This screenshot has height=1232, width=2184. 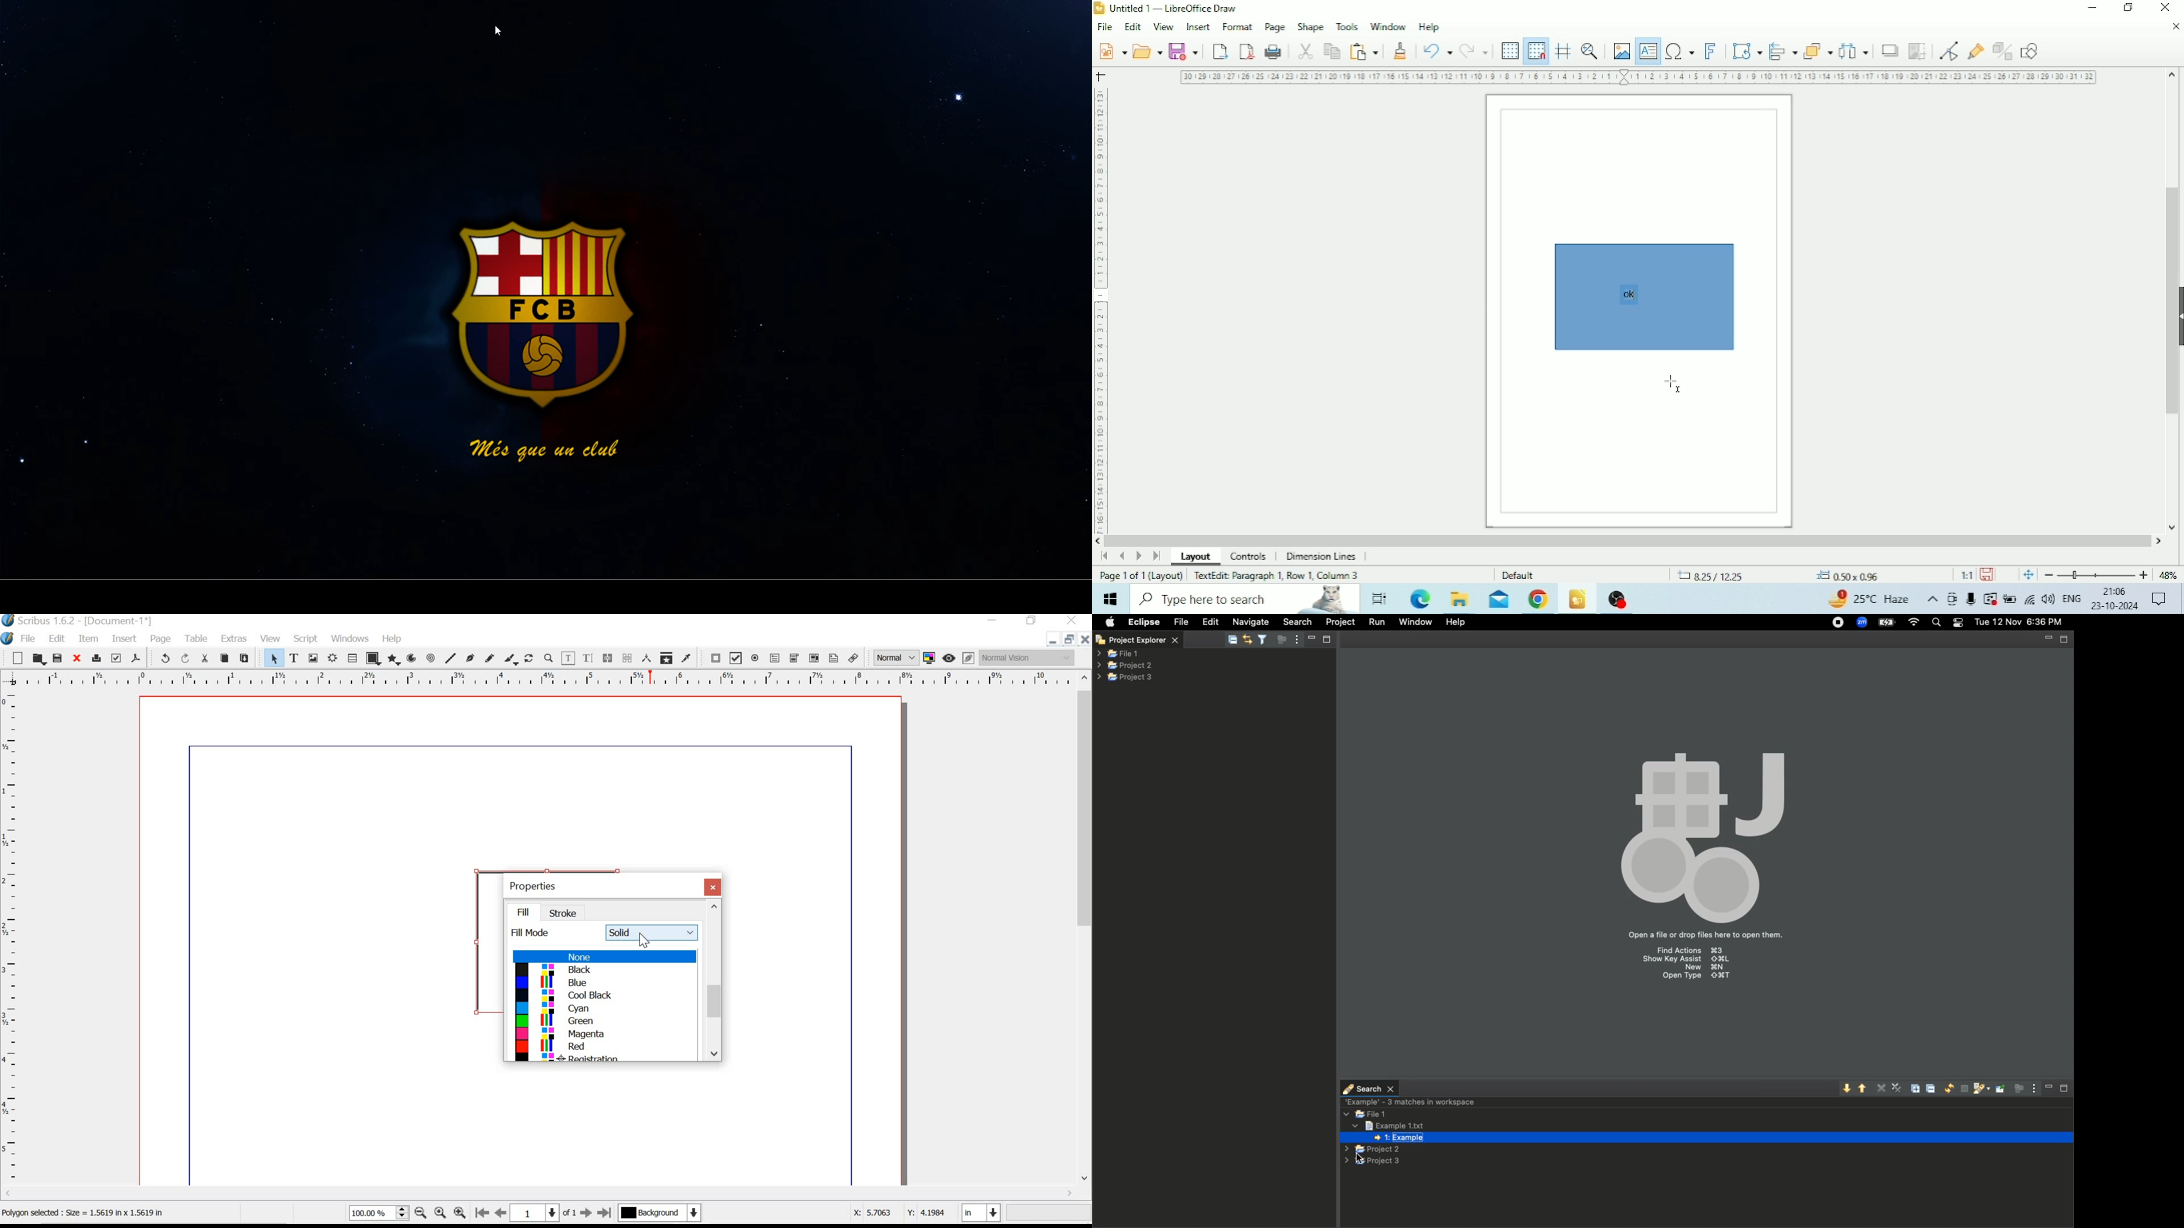 What do you see at coordinates (400, 1213) in the screenshot?
I see `zoom in and out` at bounding box center [400, 1213].